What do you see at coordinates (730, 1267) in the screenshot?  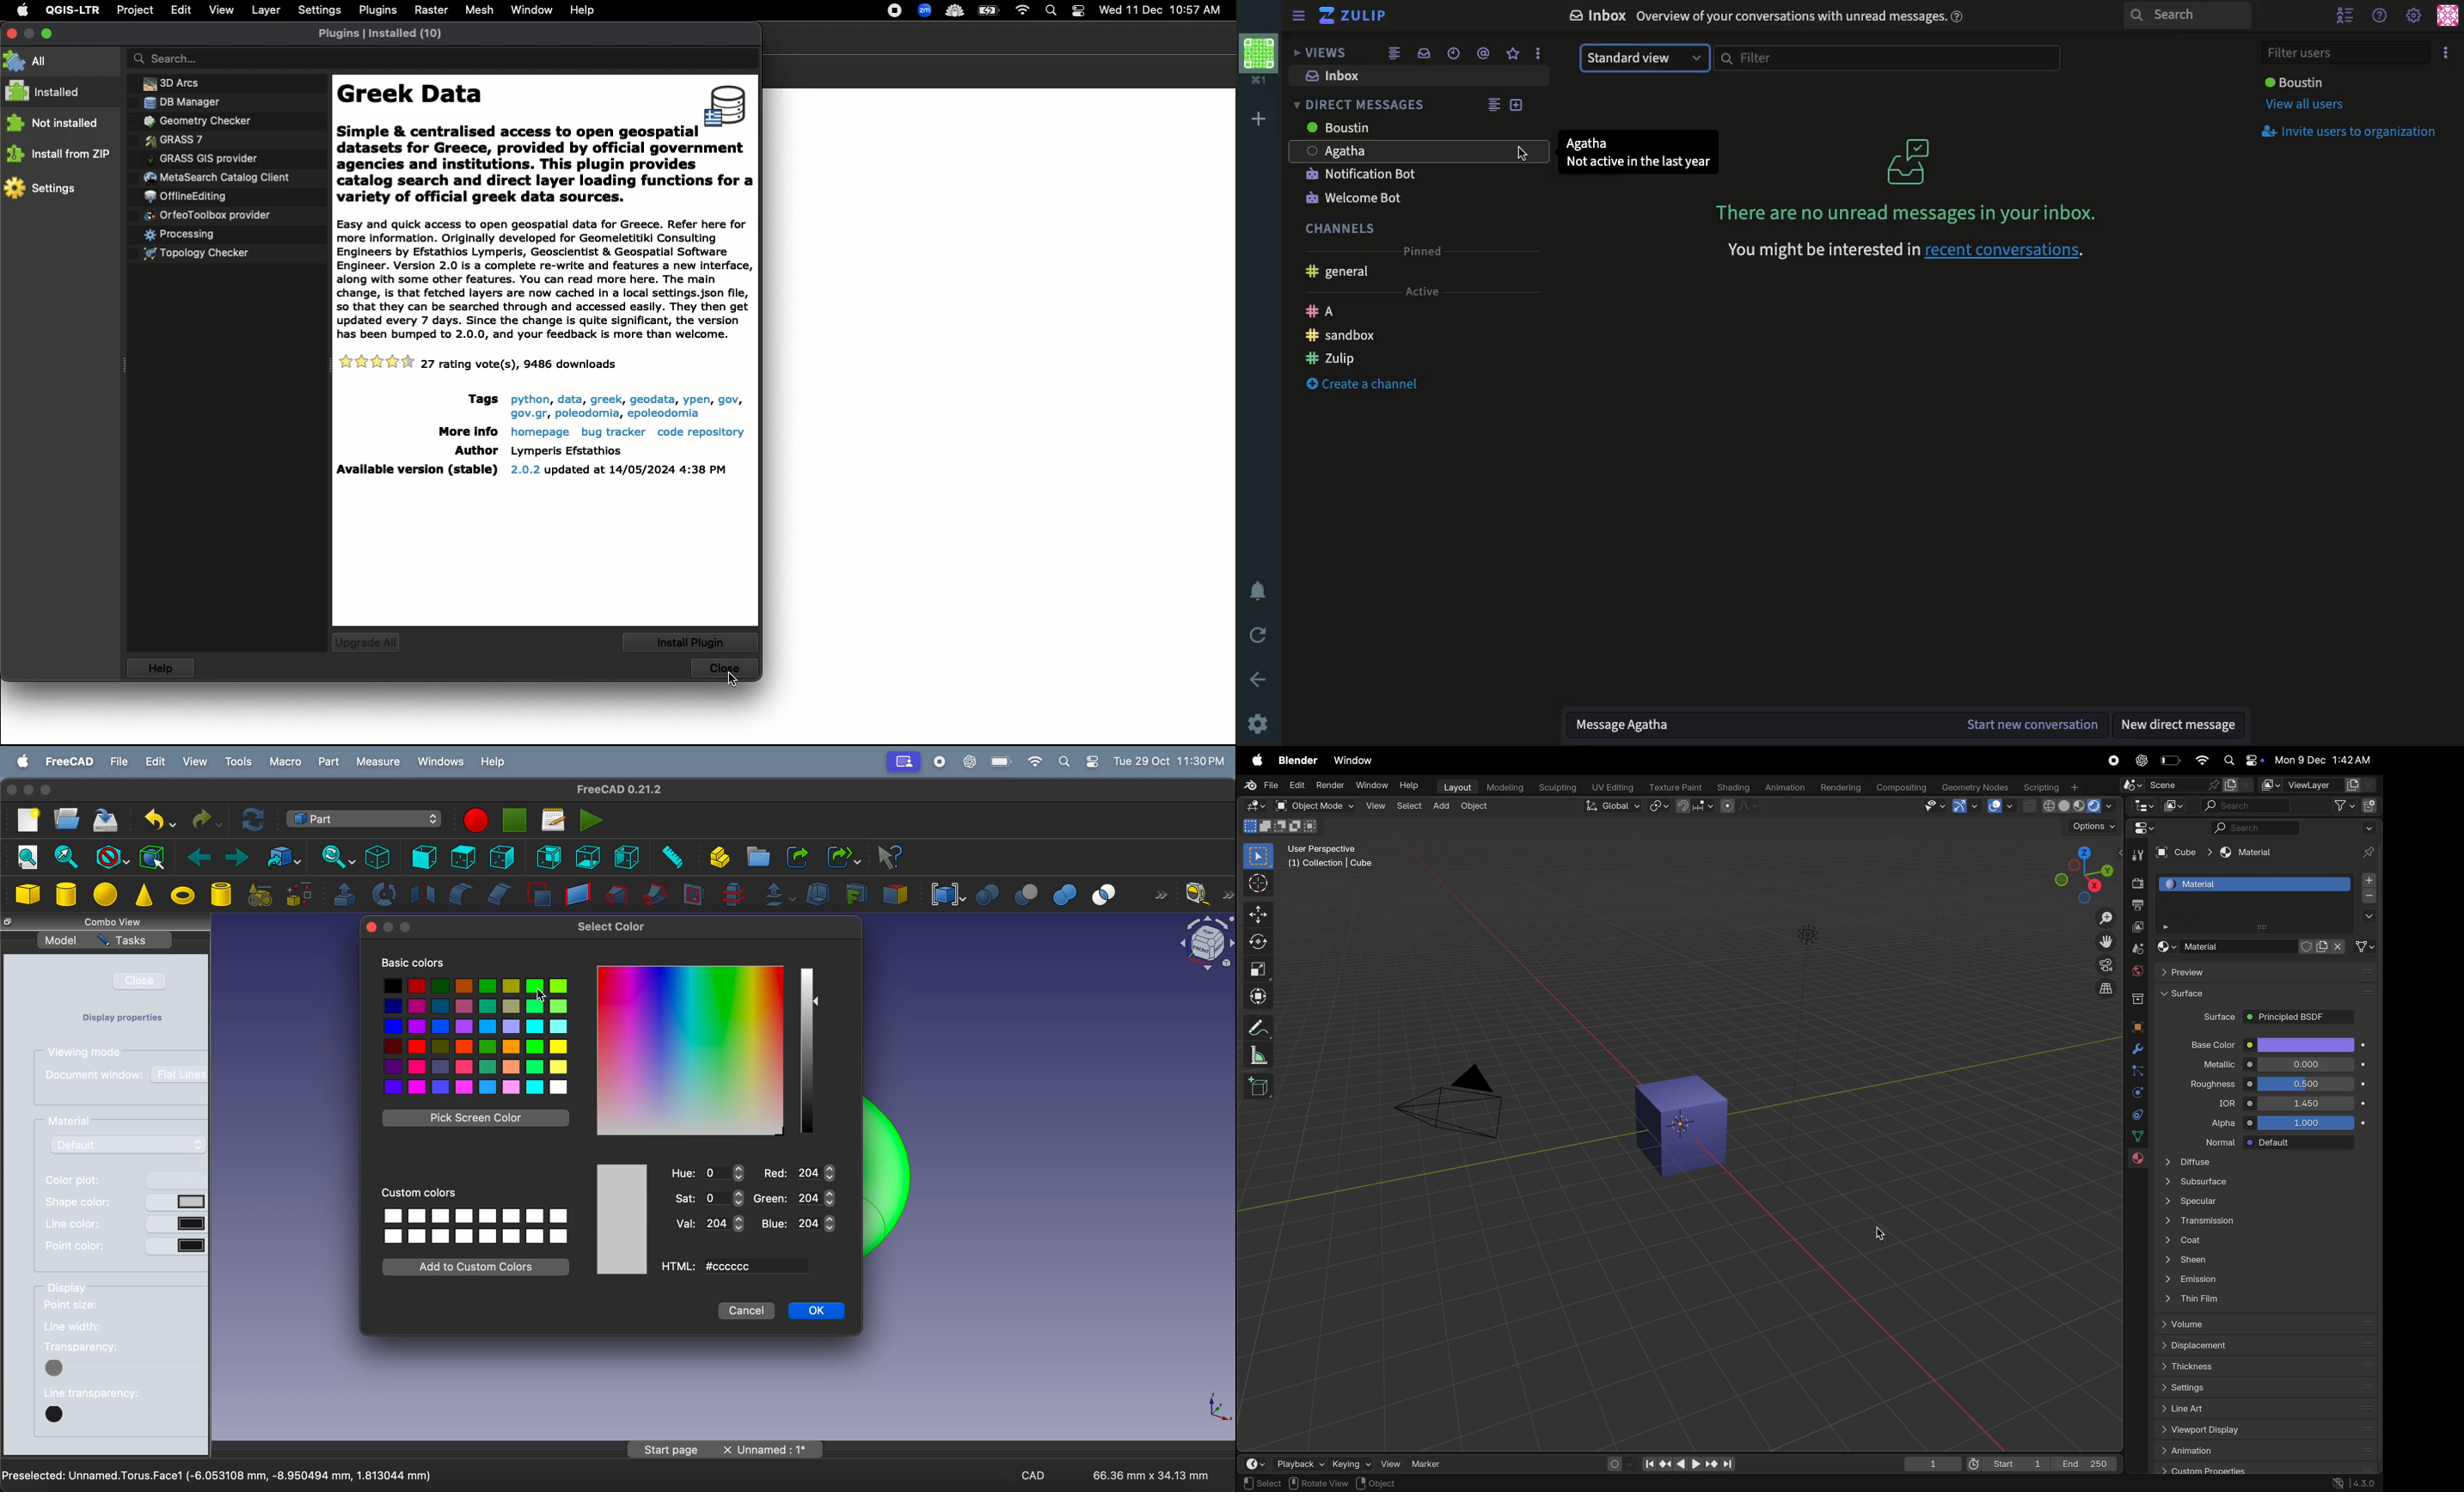 I see `ccccccc` at bounding box center [730, 1267].